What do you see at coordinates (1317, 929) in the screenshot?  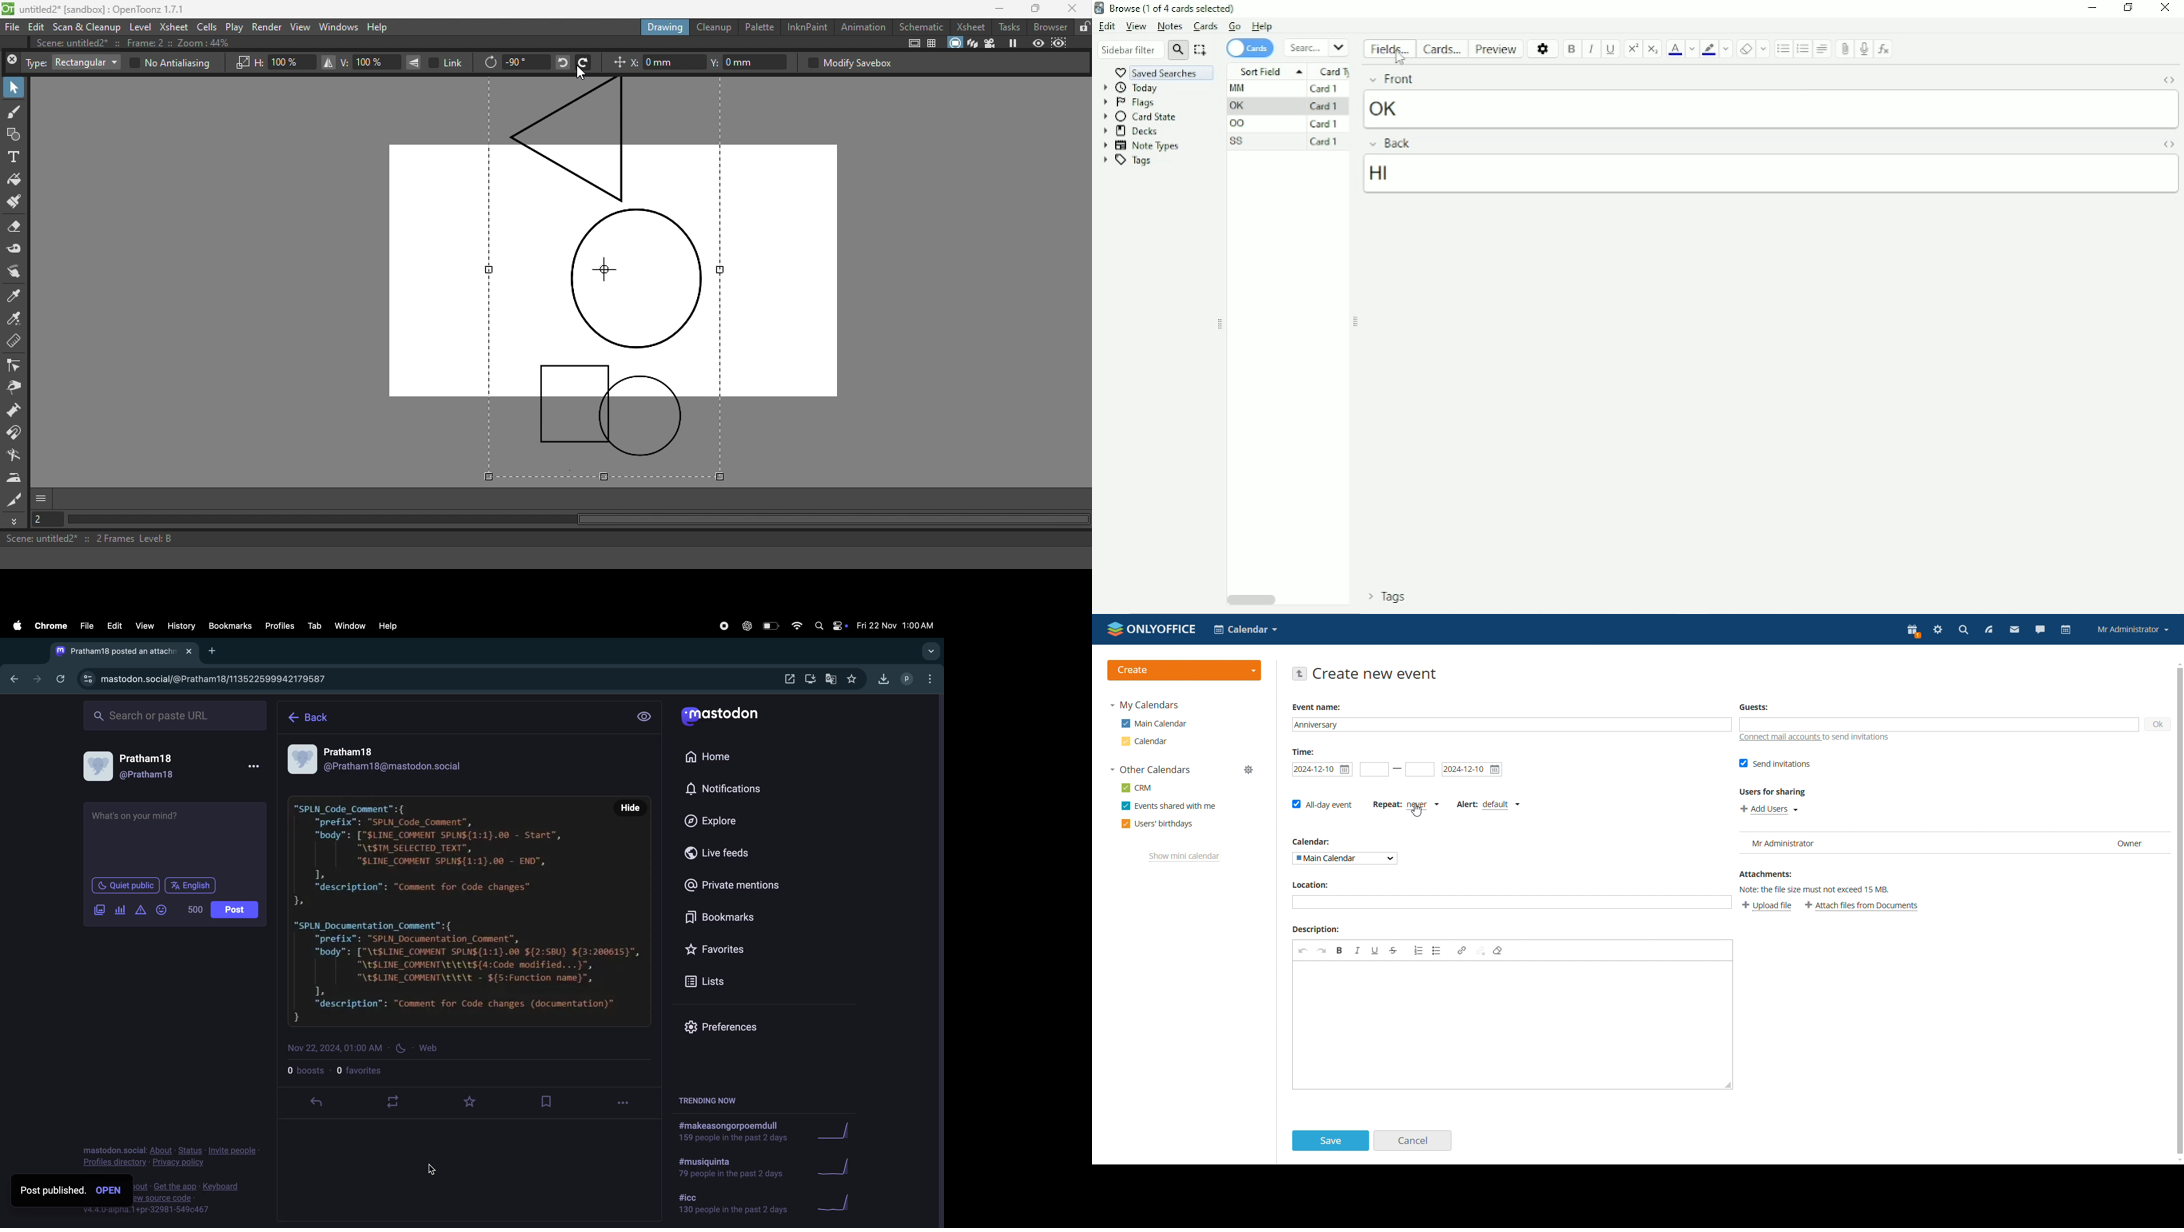 I see `Description:` at bounding box center [1317, 929].